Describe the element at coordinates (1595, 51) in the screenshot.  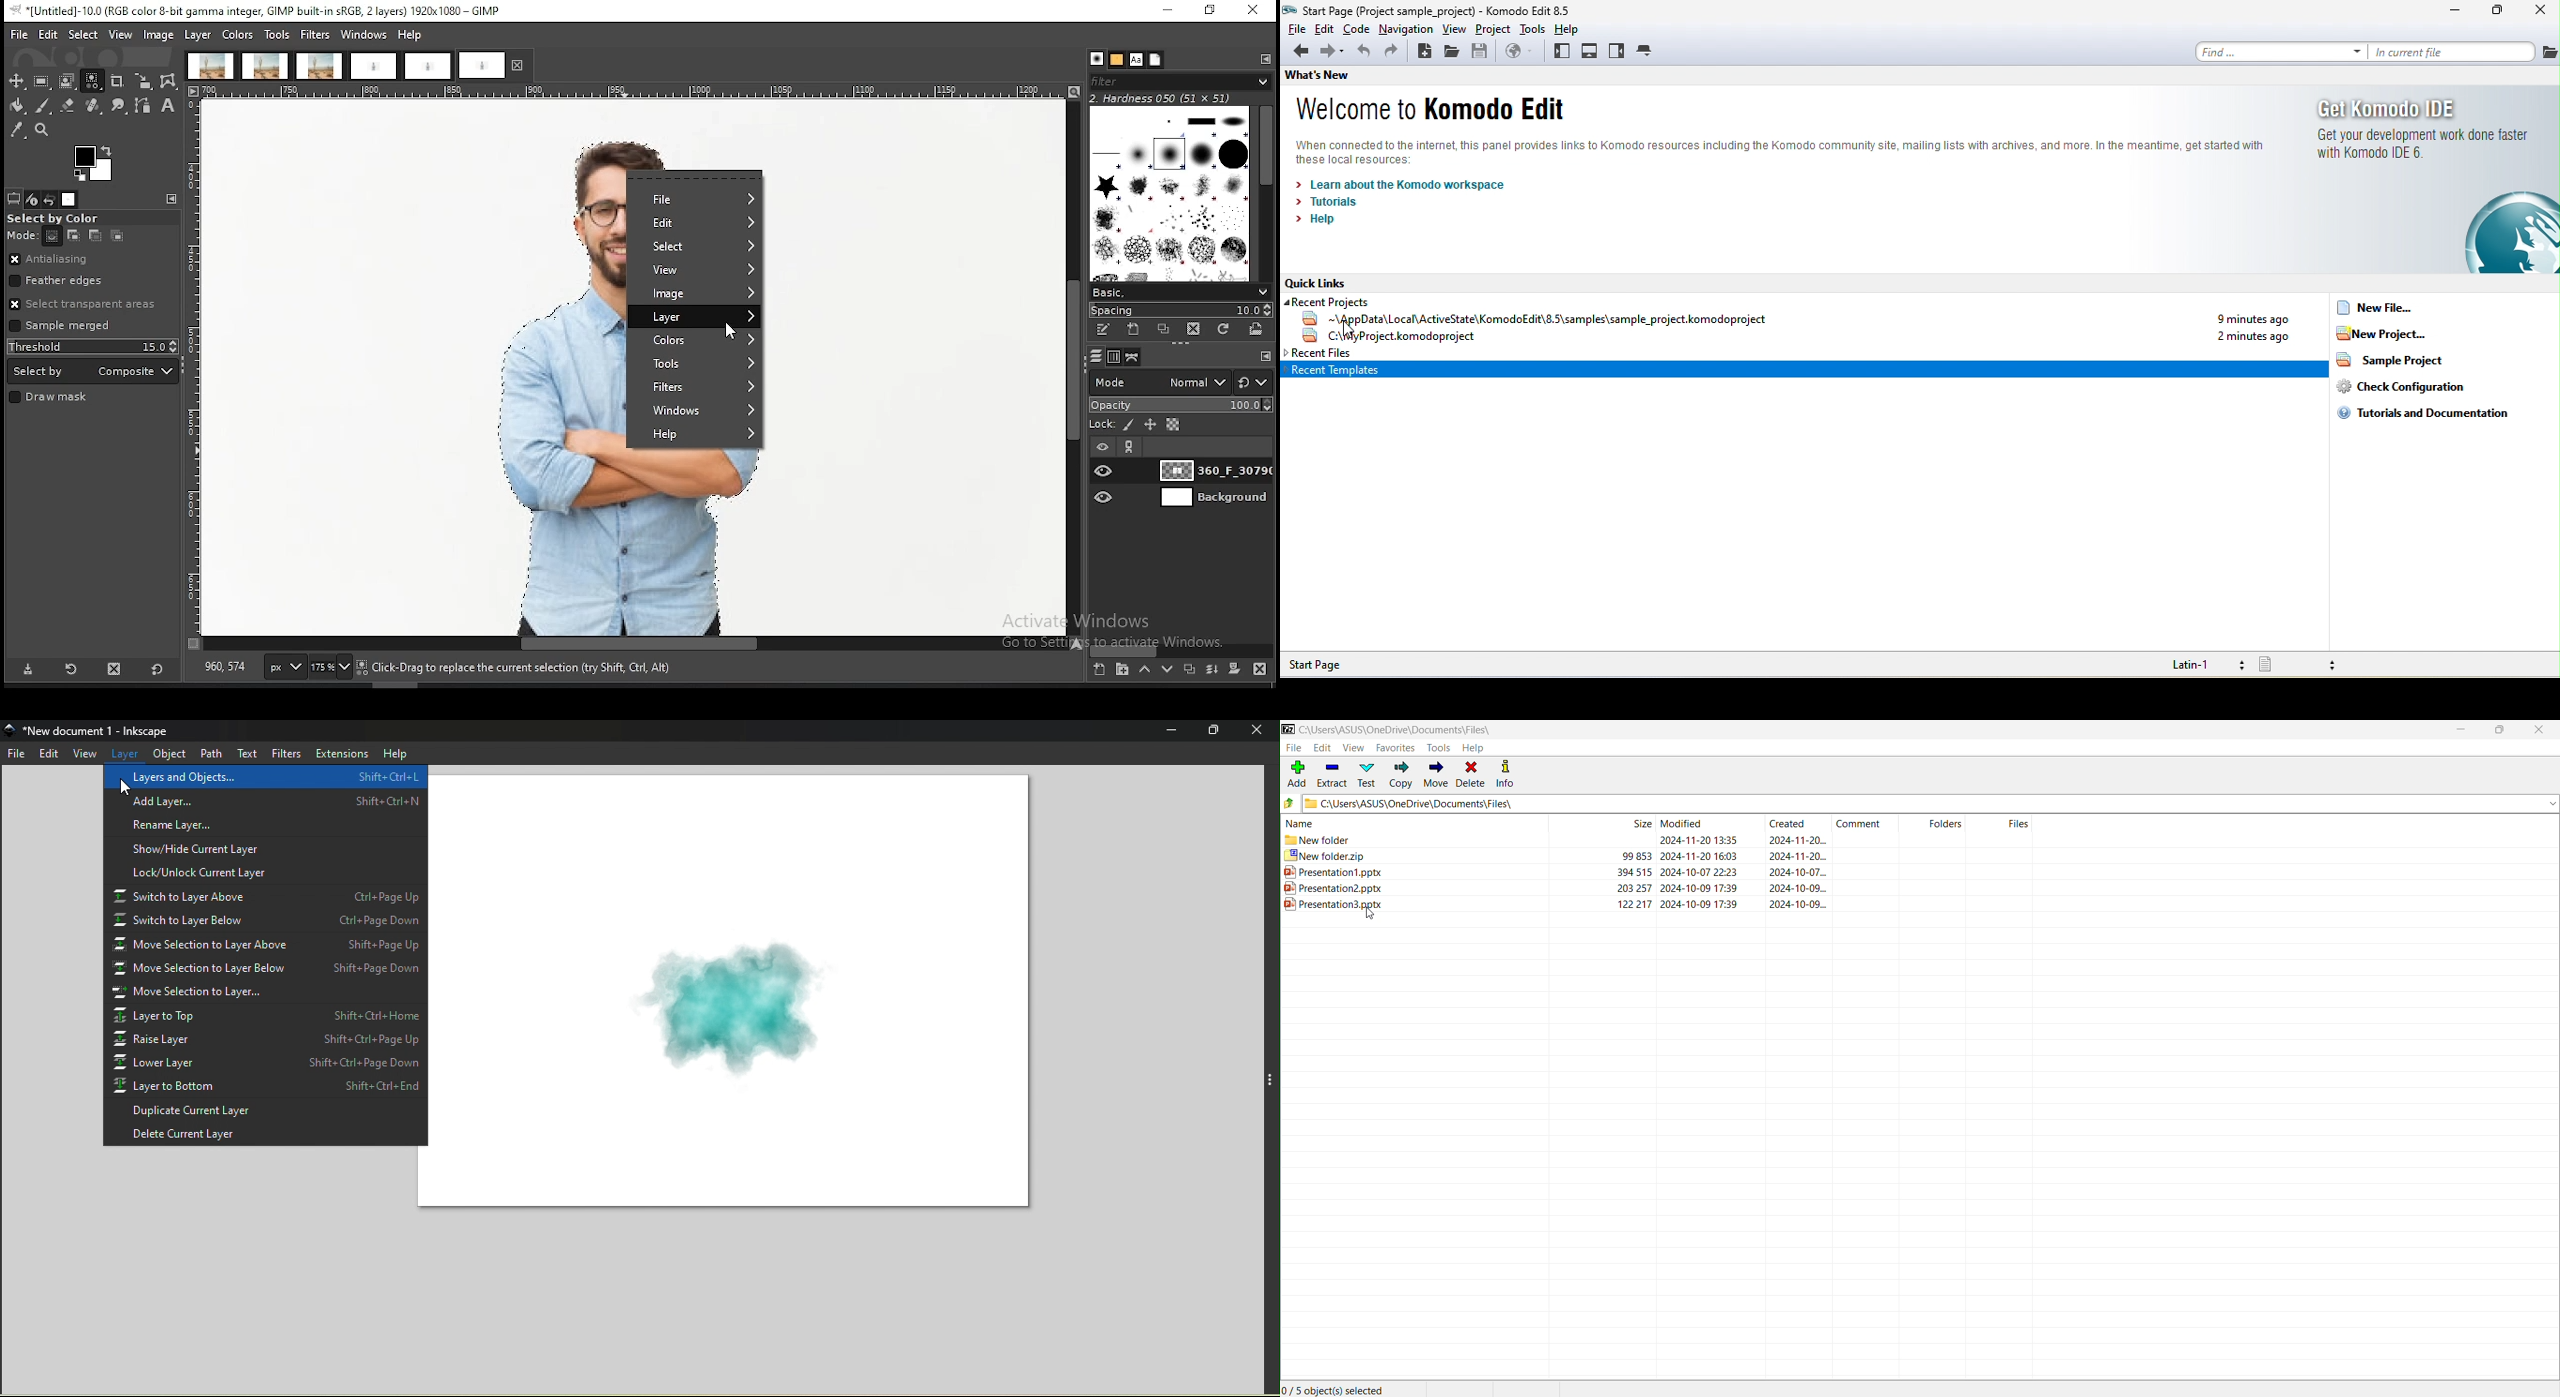
I see `bottom pane` at that location.